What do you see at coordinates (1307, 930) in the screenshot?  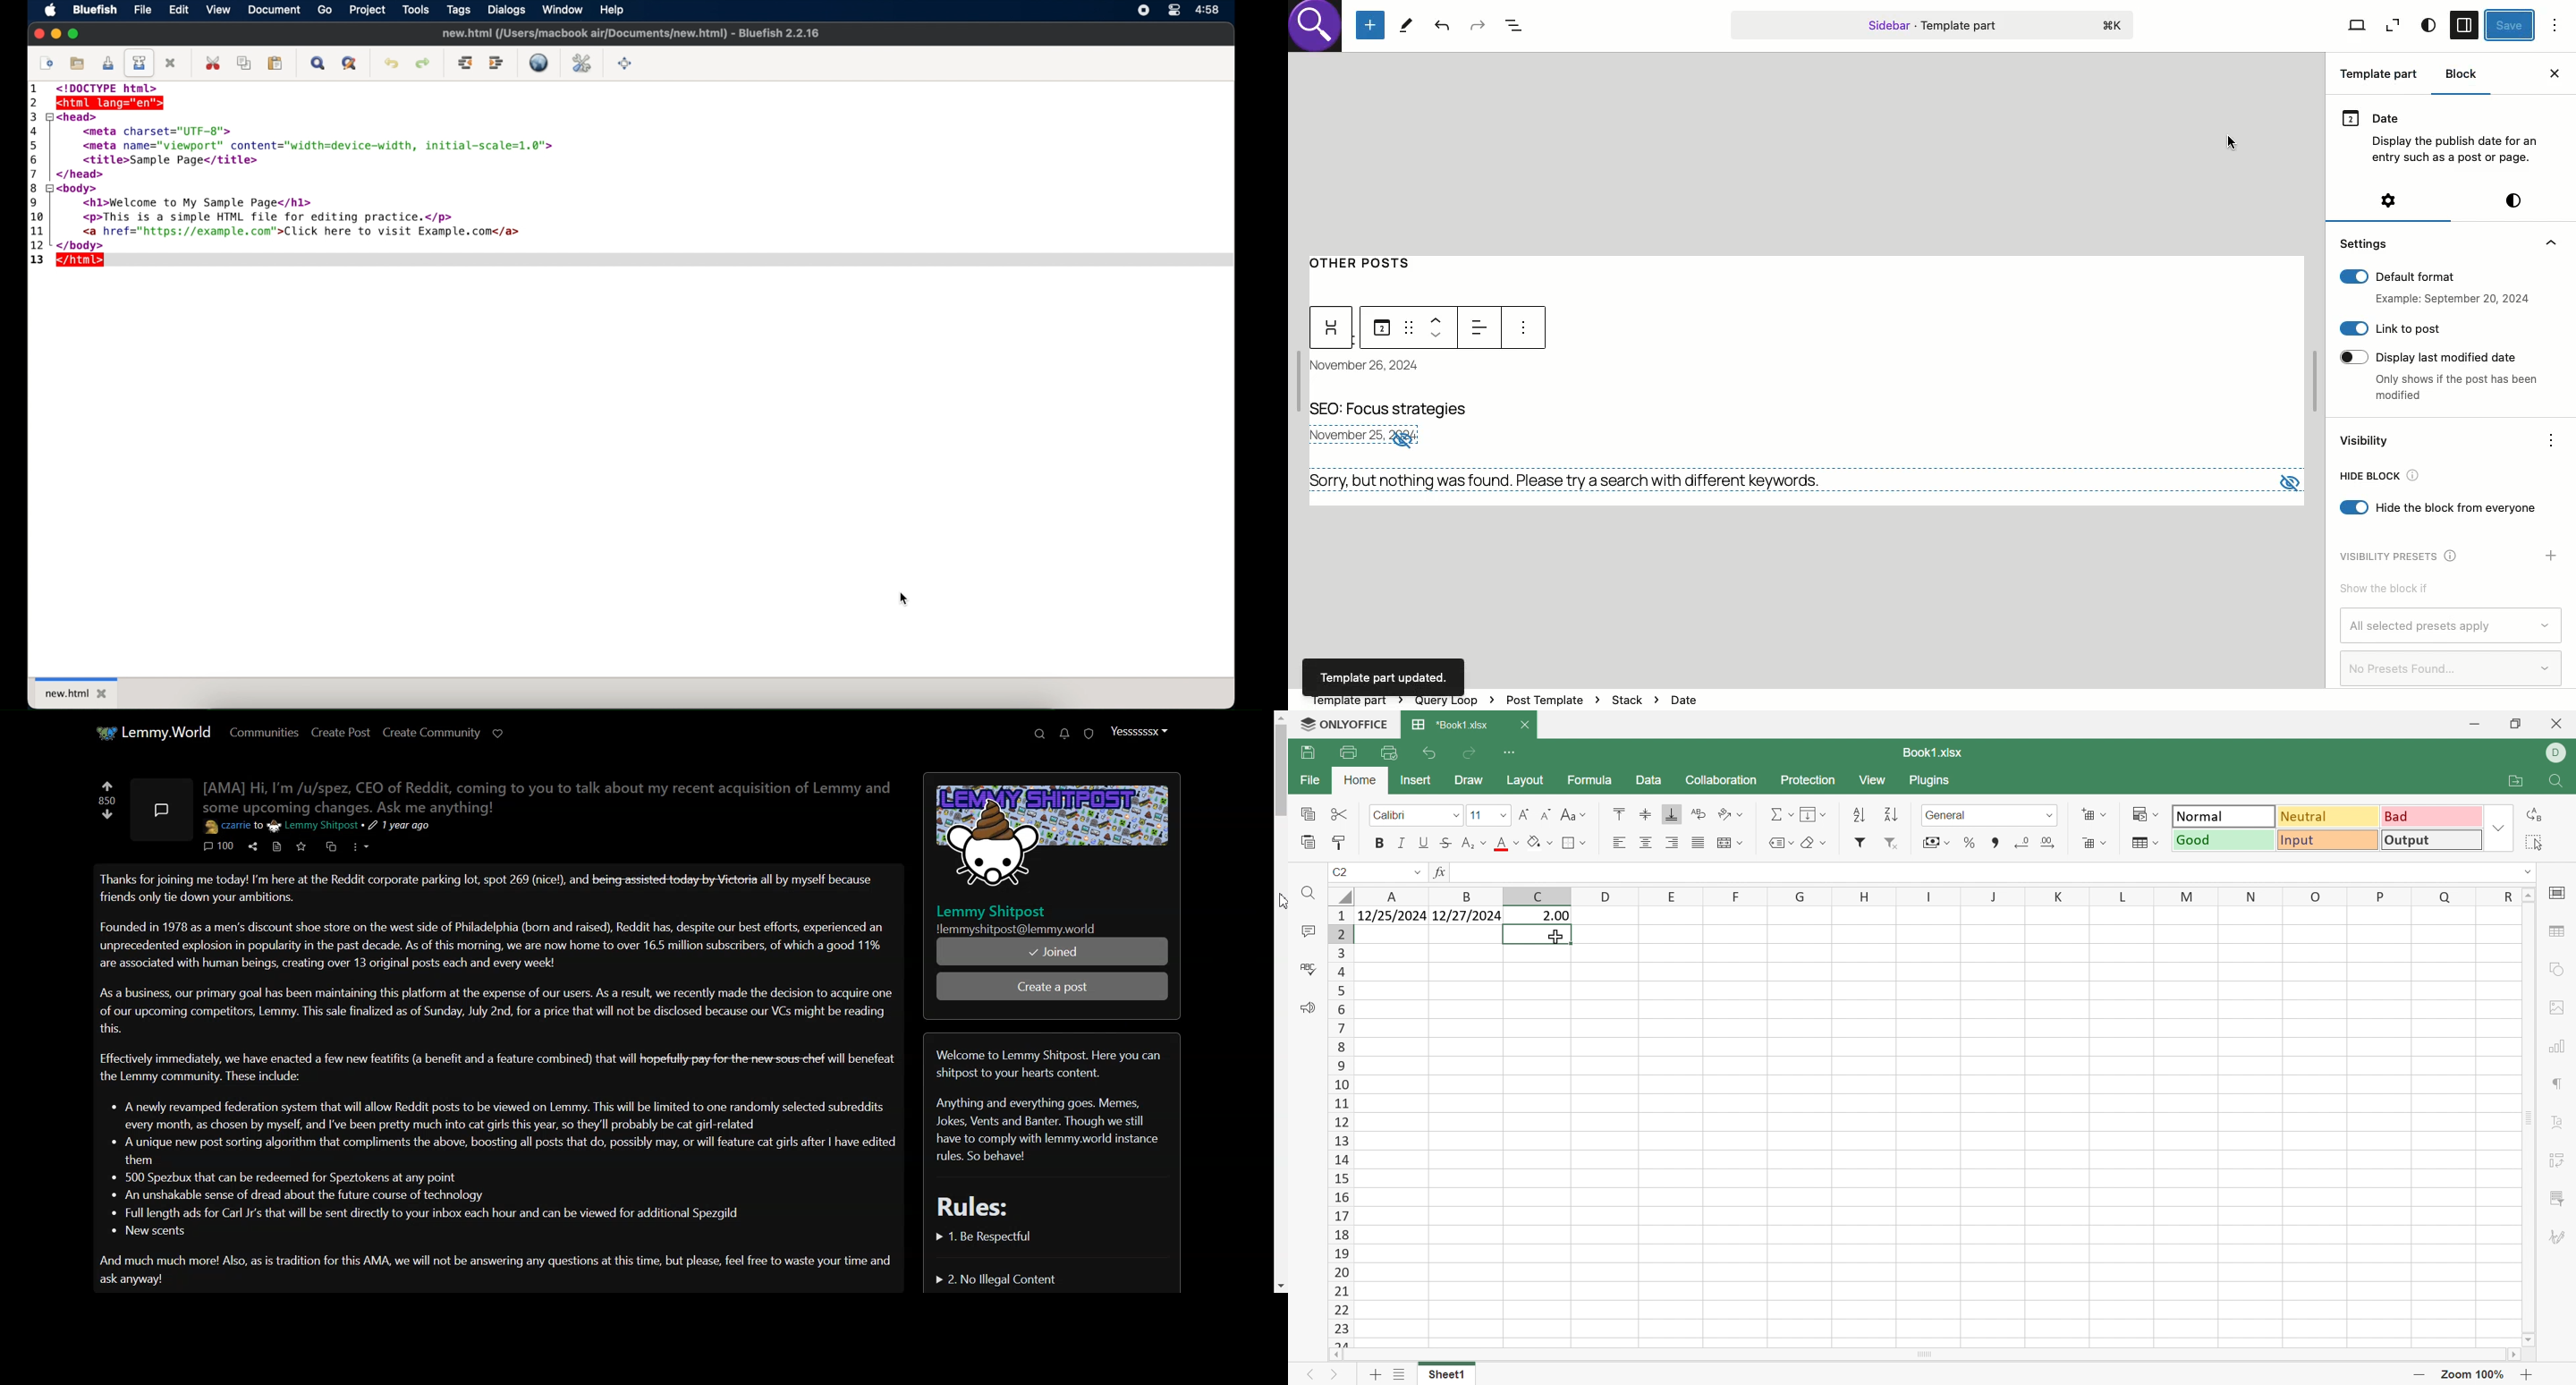 I see `Comments` at bounding box center [1307, 930].